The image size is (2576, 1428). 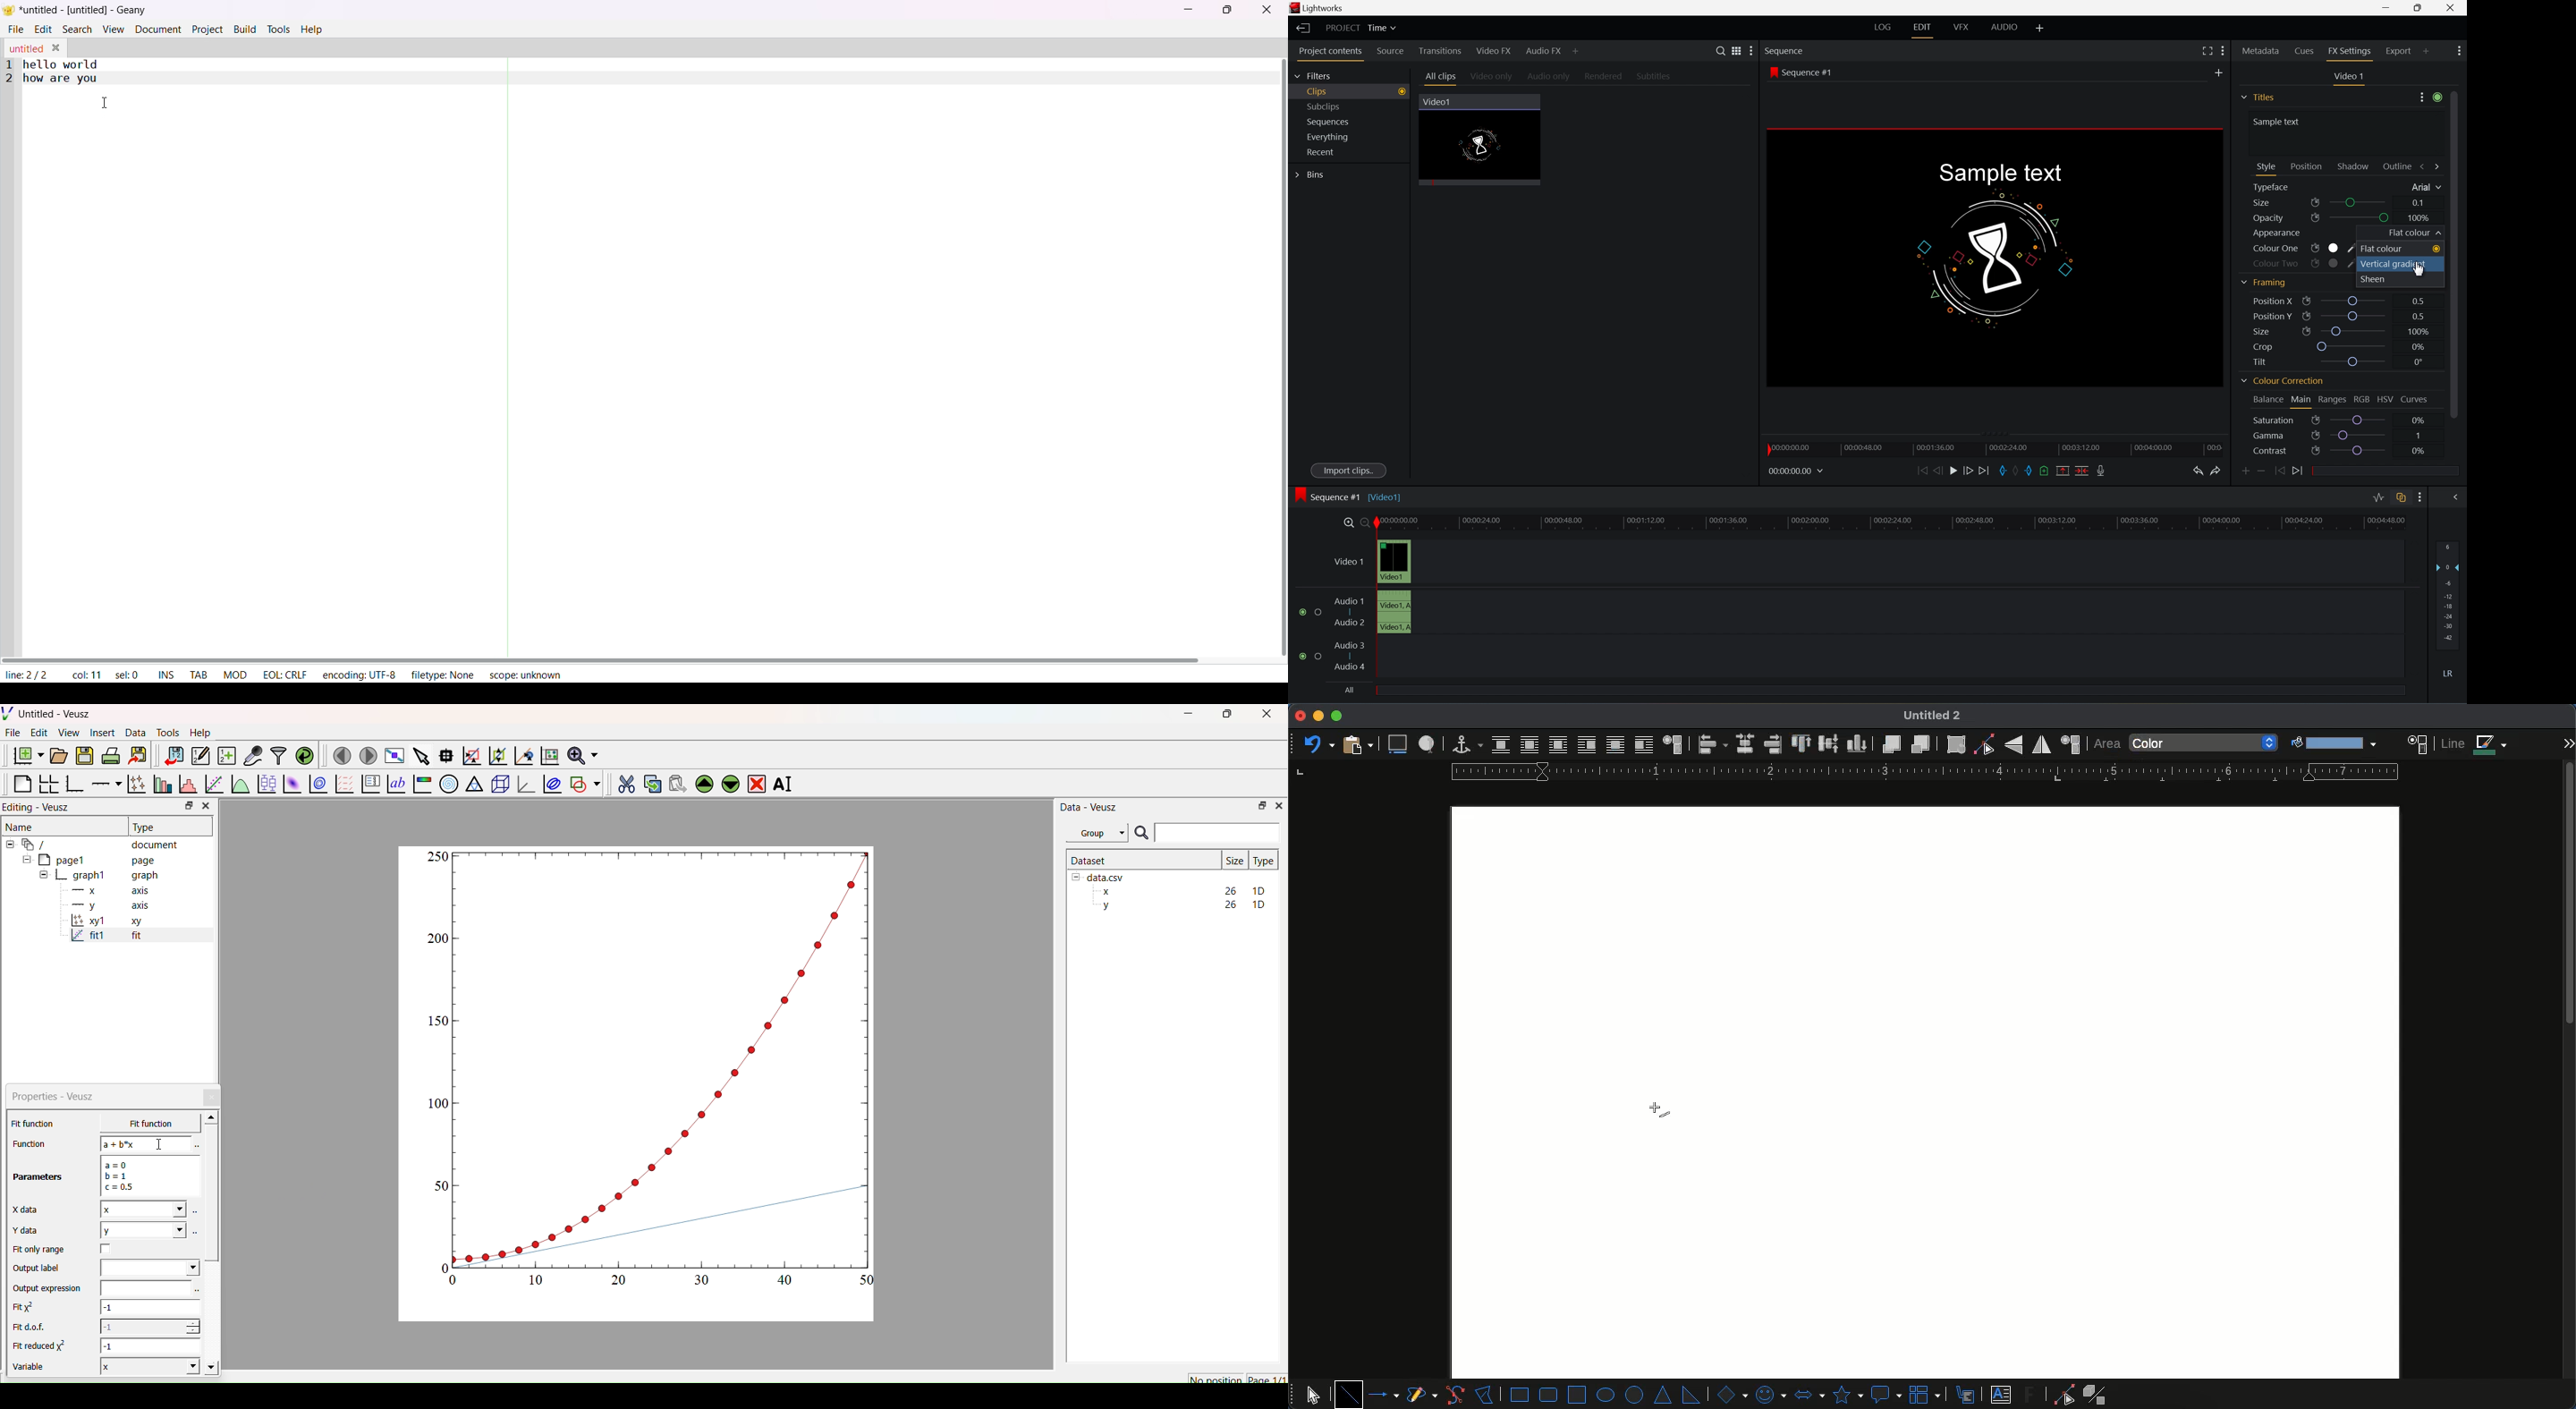 What do you see at coordinates (1332, 137) in the screenshot?
I see `everything` at bounding box center [1332, 137].